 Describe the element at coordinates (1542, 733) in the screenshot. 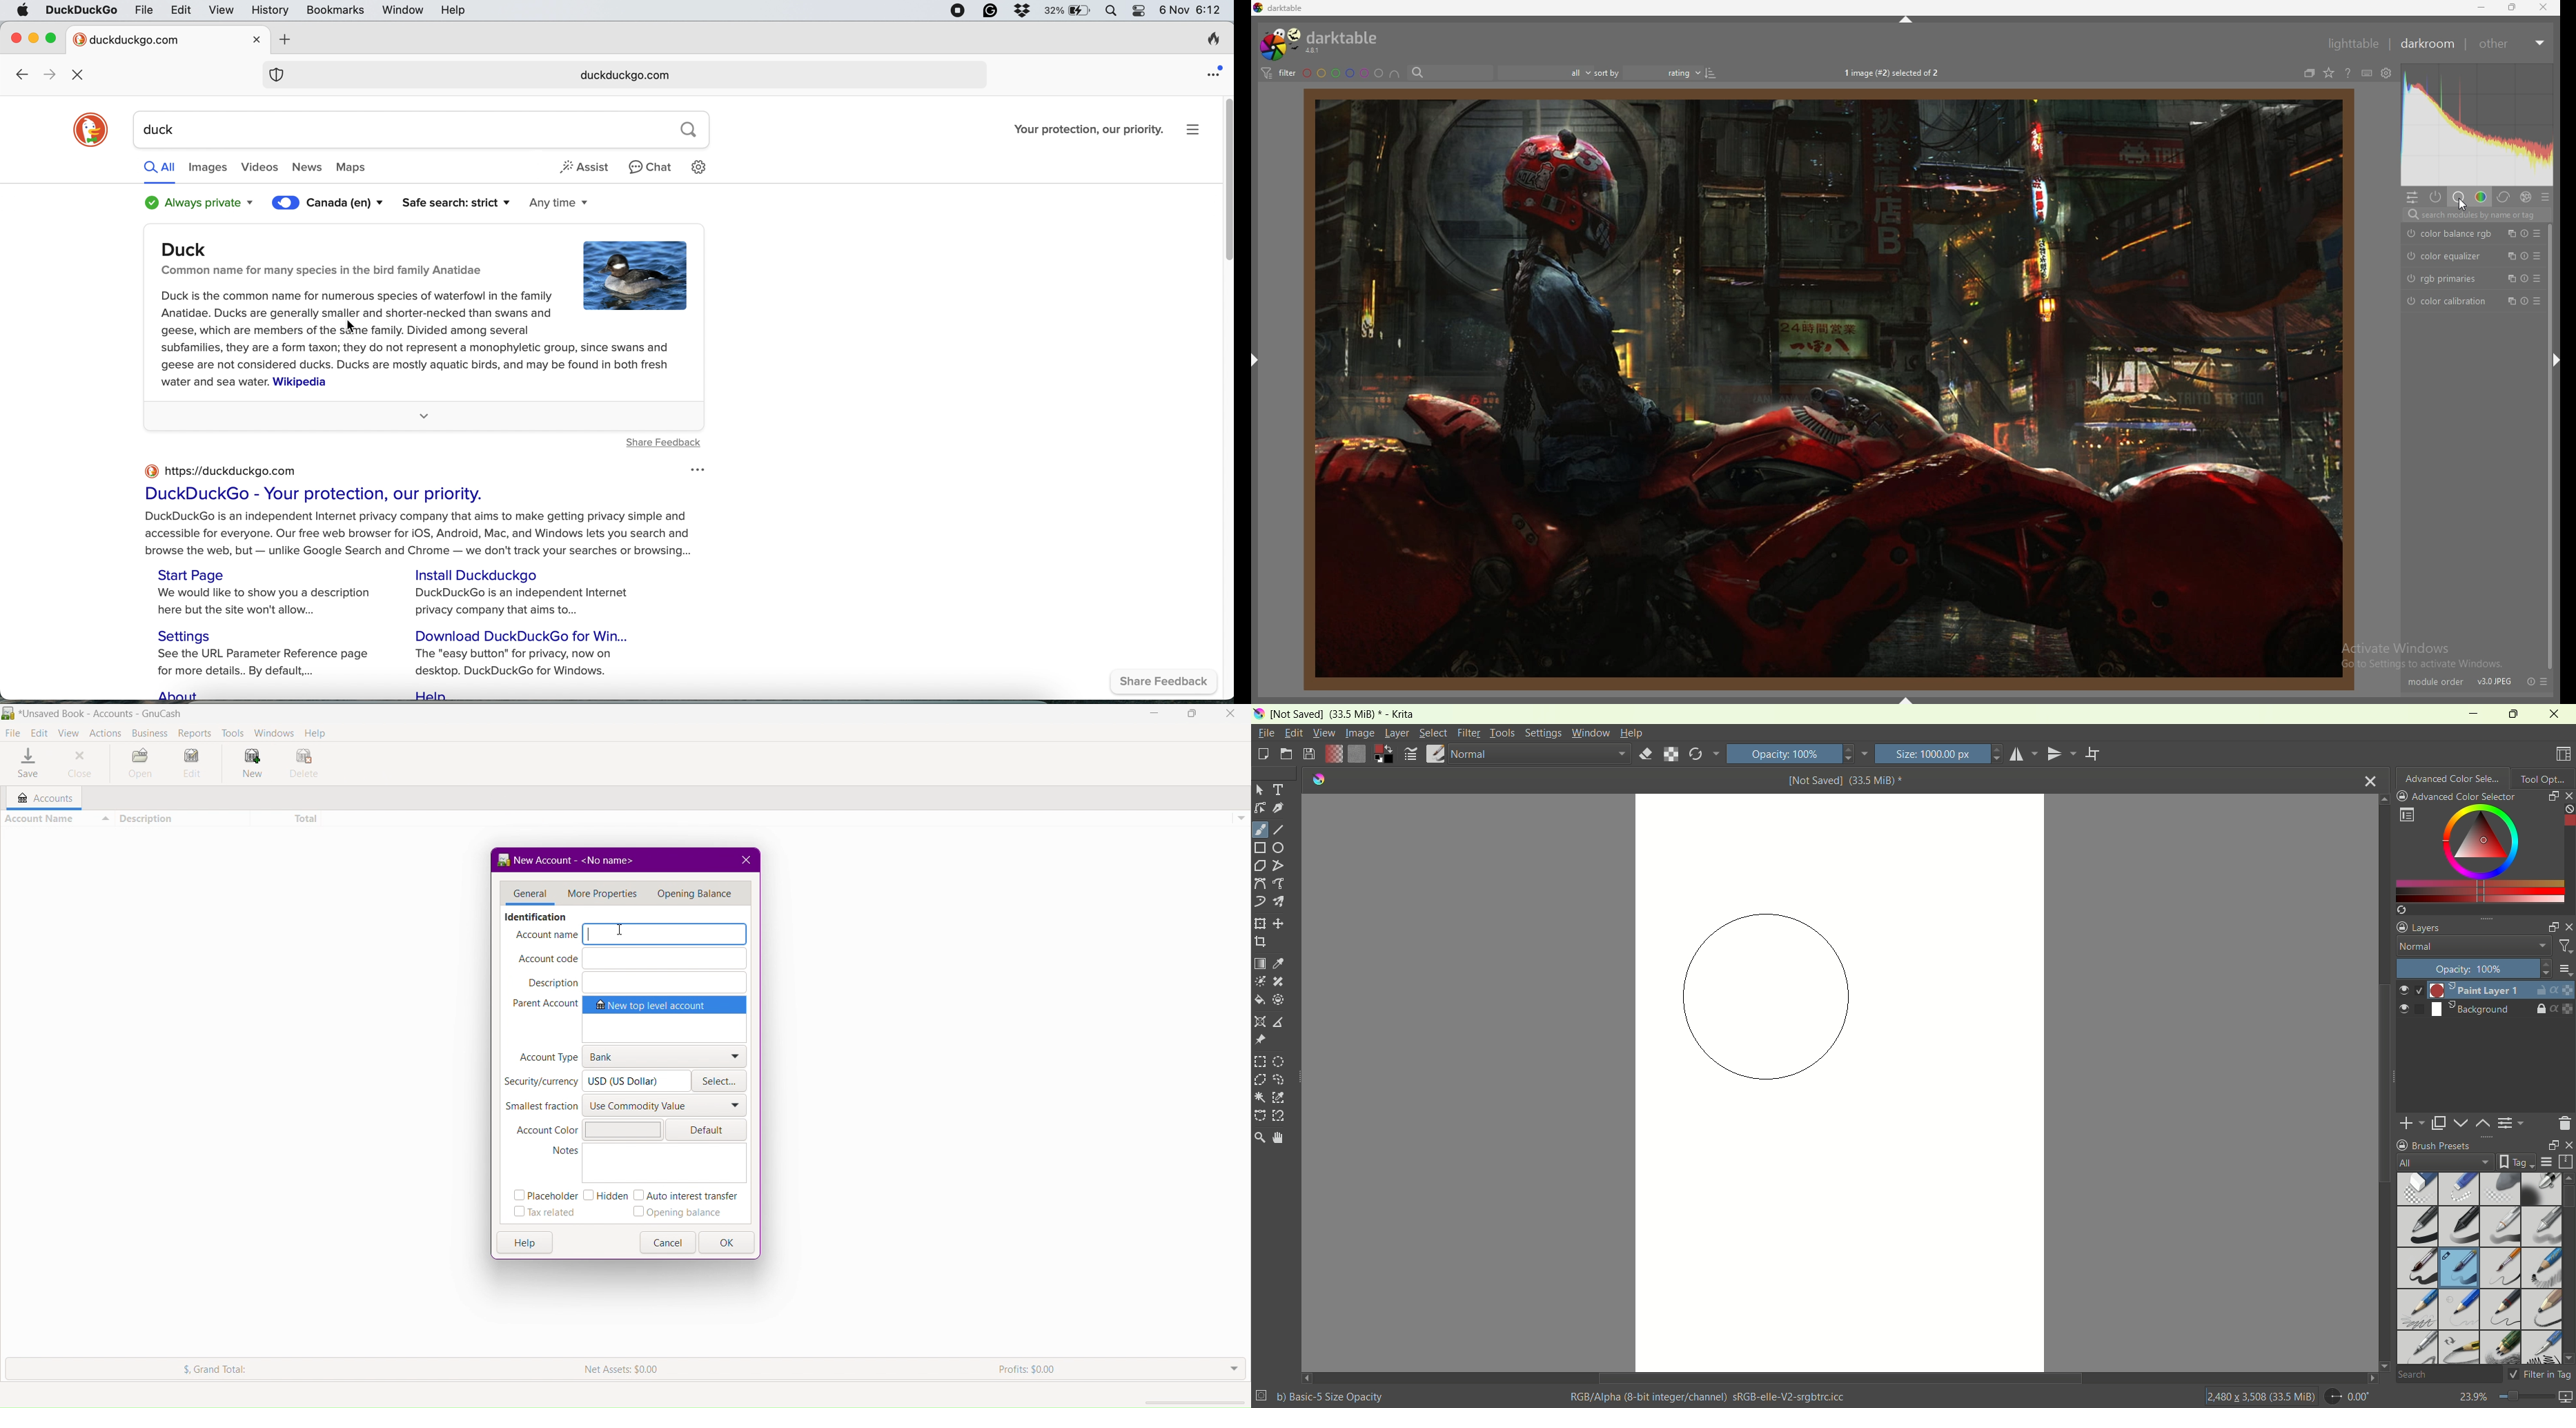

I see `settings` at that location.